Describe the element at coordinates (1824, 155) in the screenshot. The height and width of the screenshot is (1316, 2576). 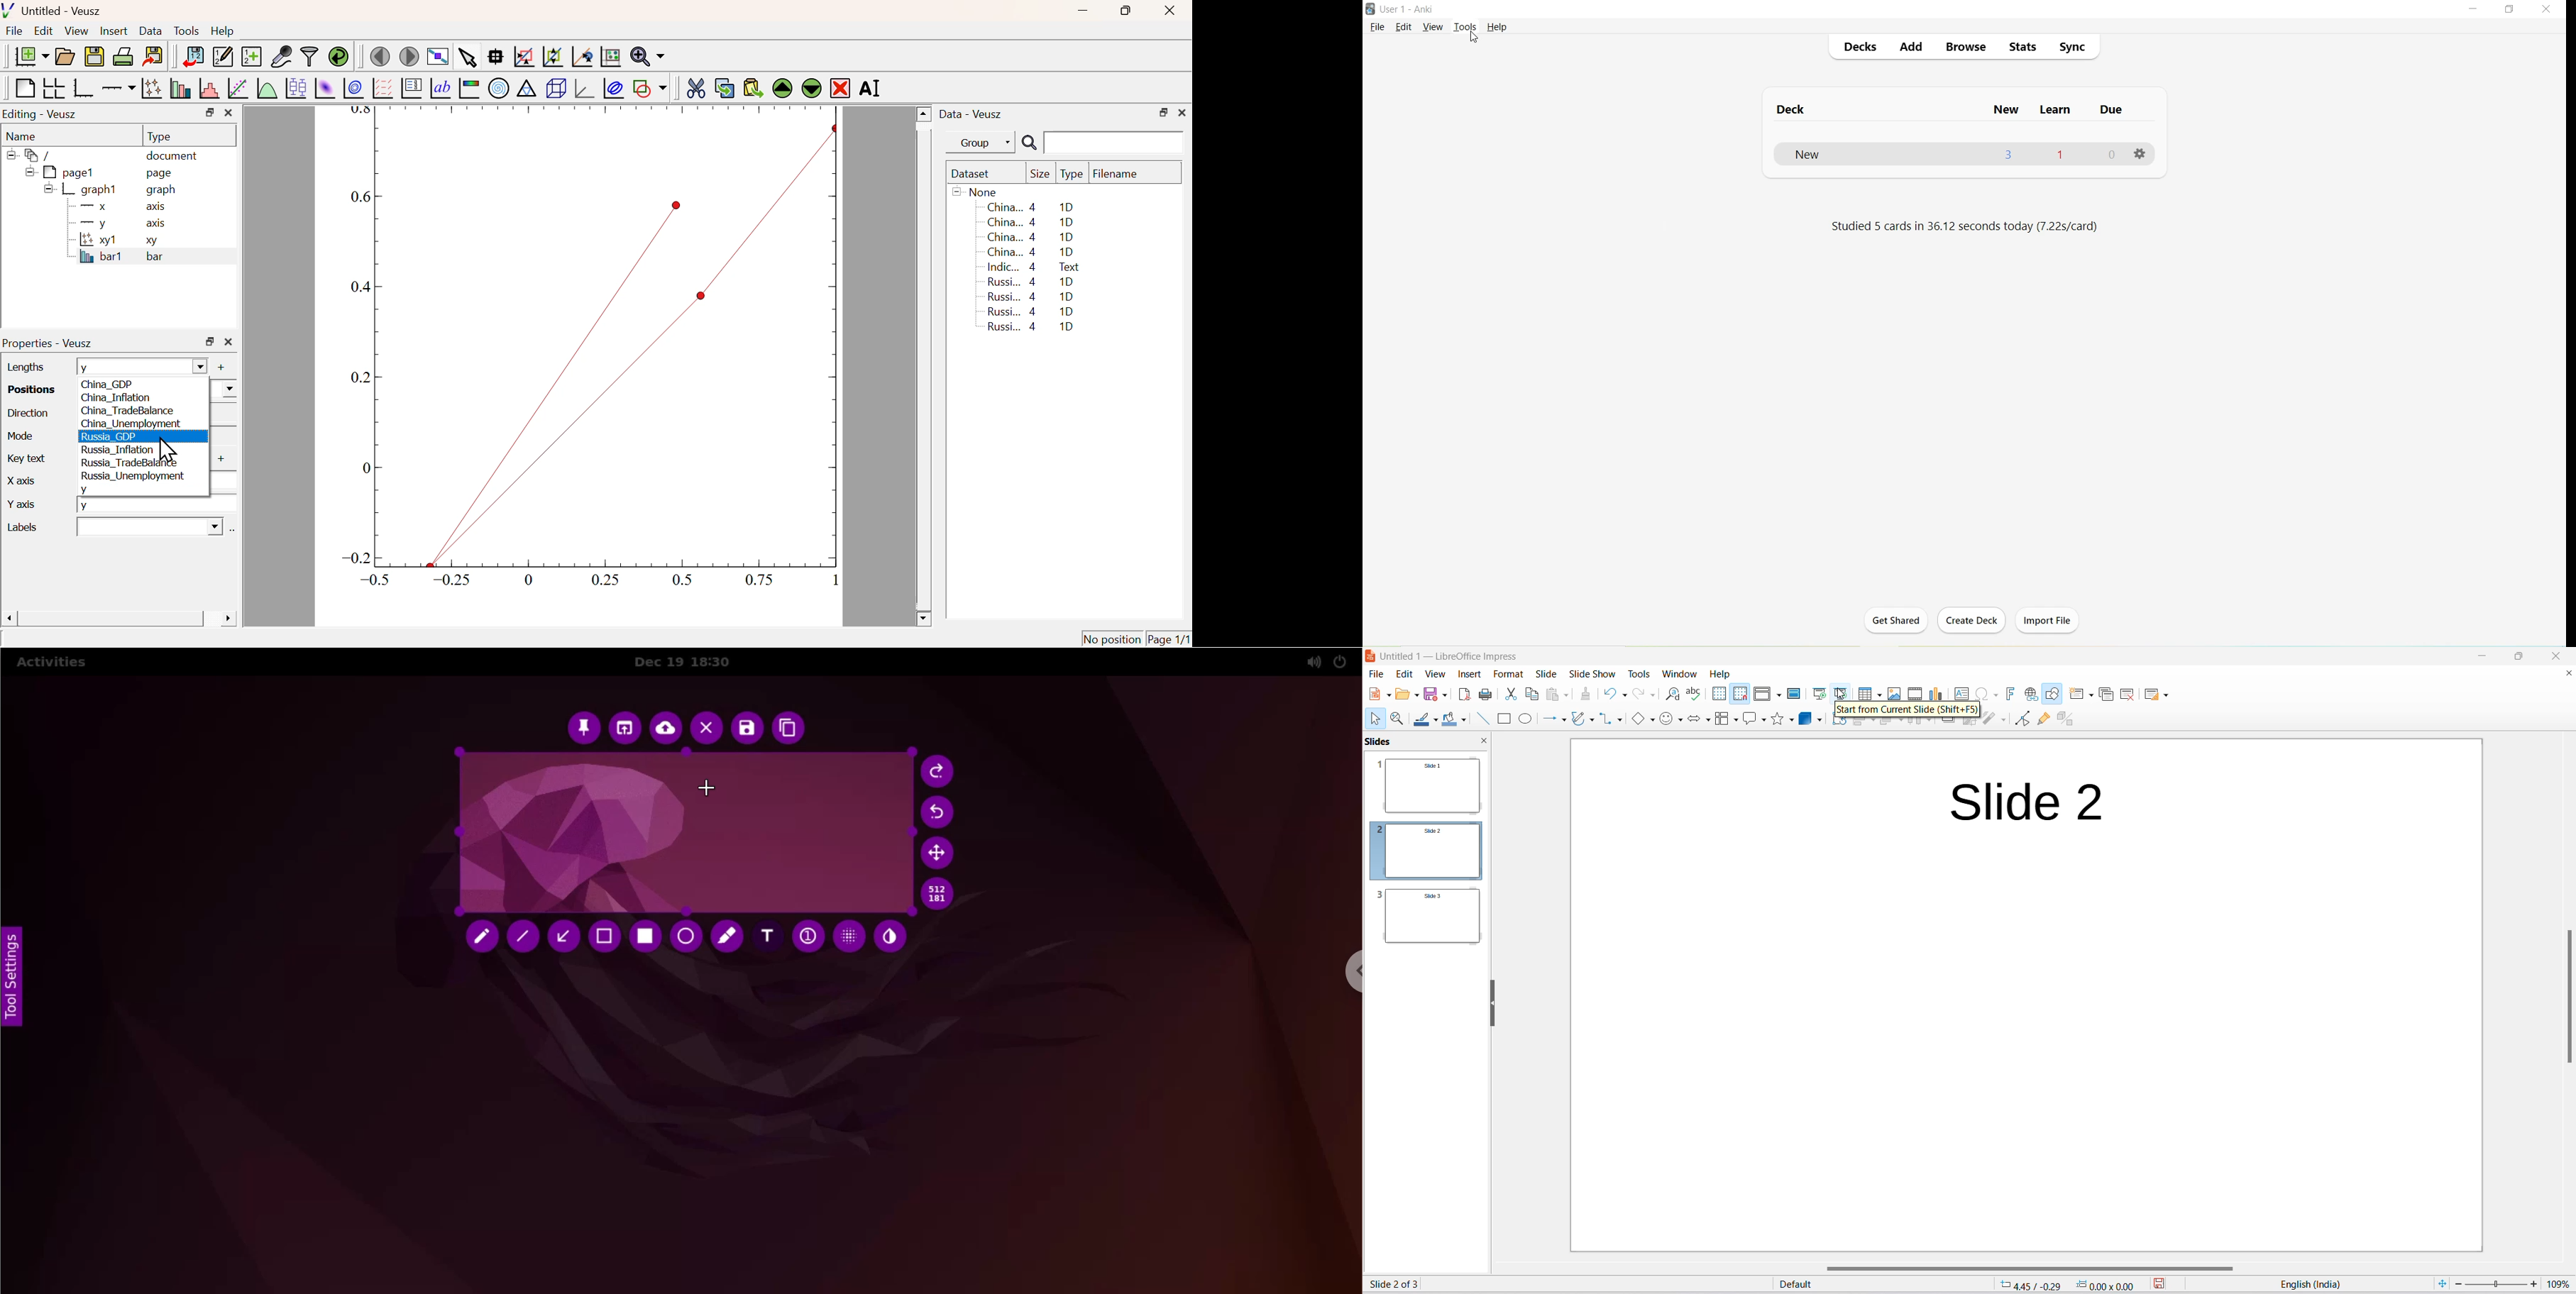
I see `New` at that location.